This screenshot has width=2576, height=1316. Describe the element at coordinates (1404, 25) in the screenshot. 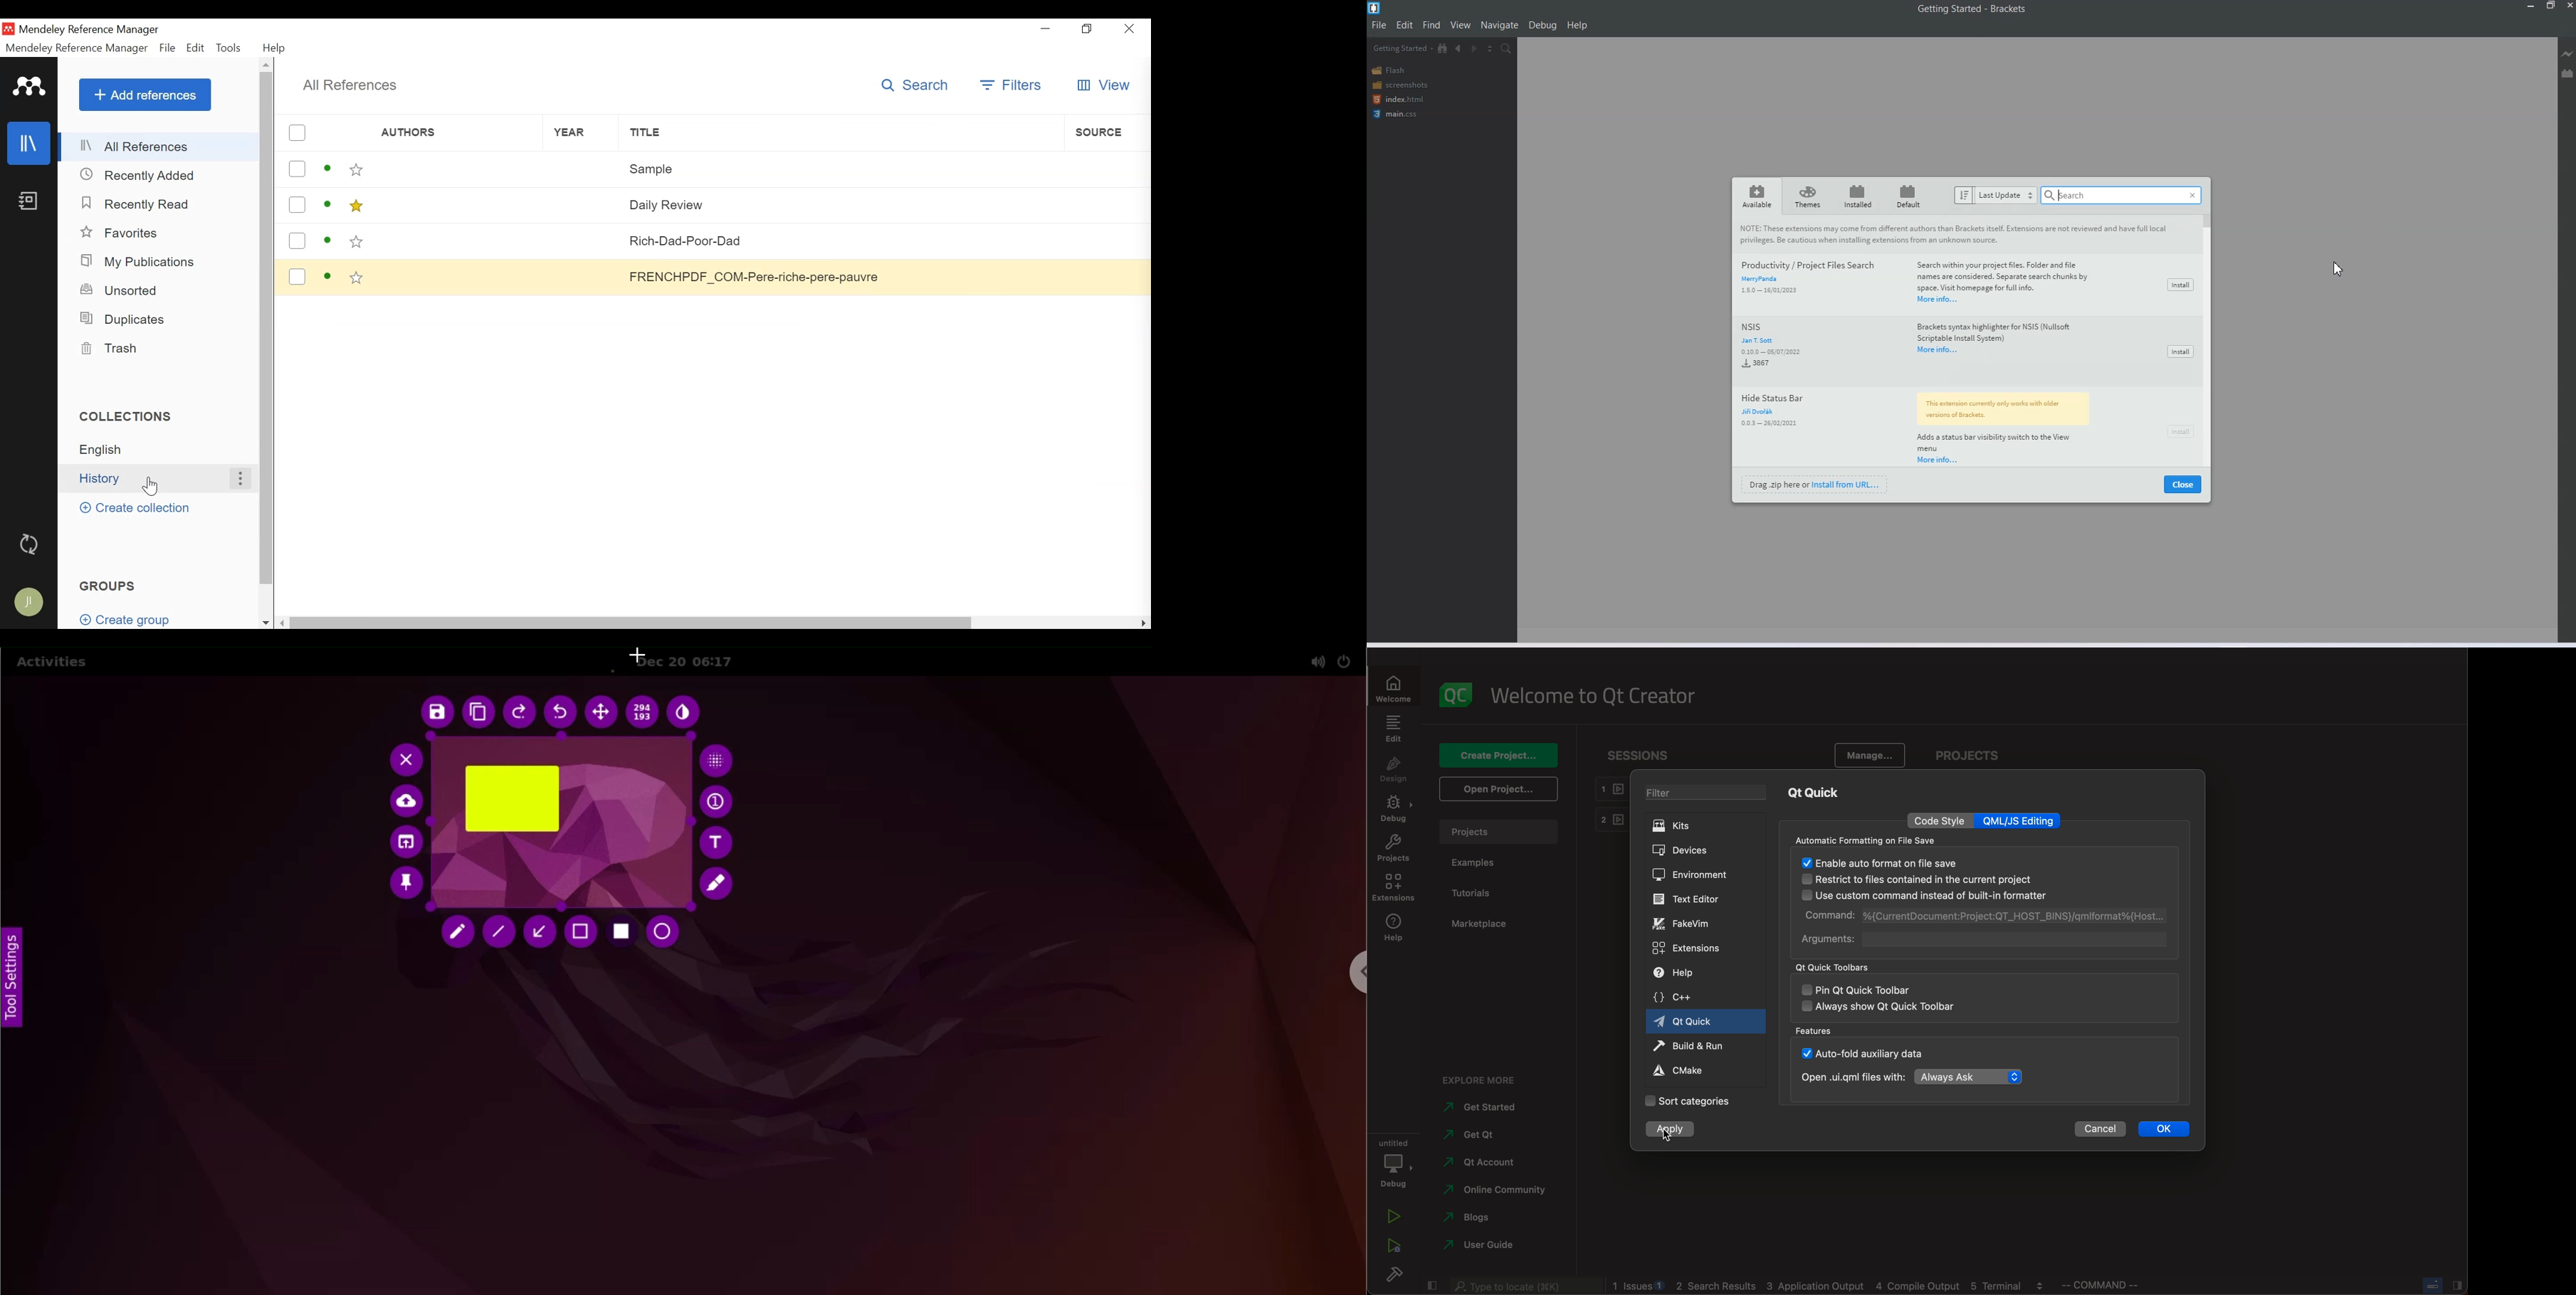

I see `Edit` at that location.